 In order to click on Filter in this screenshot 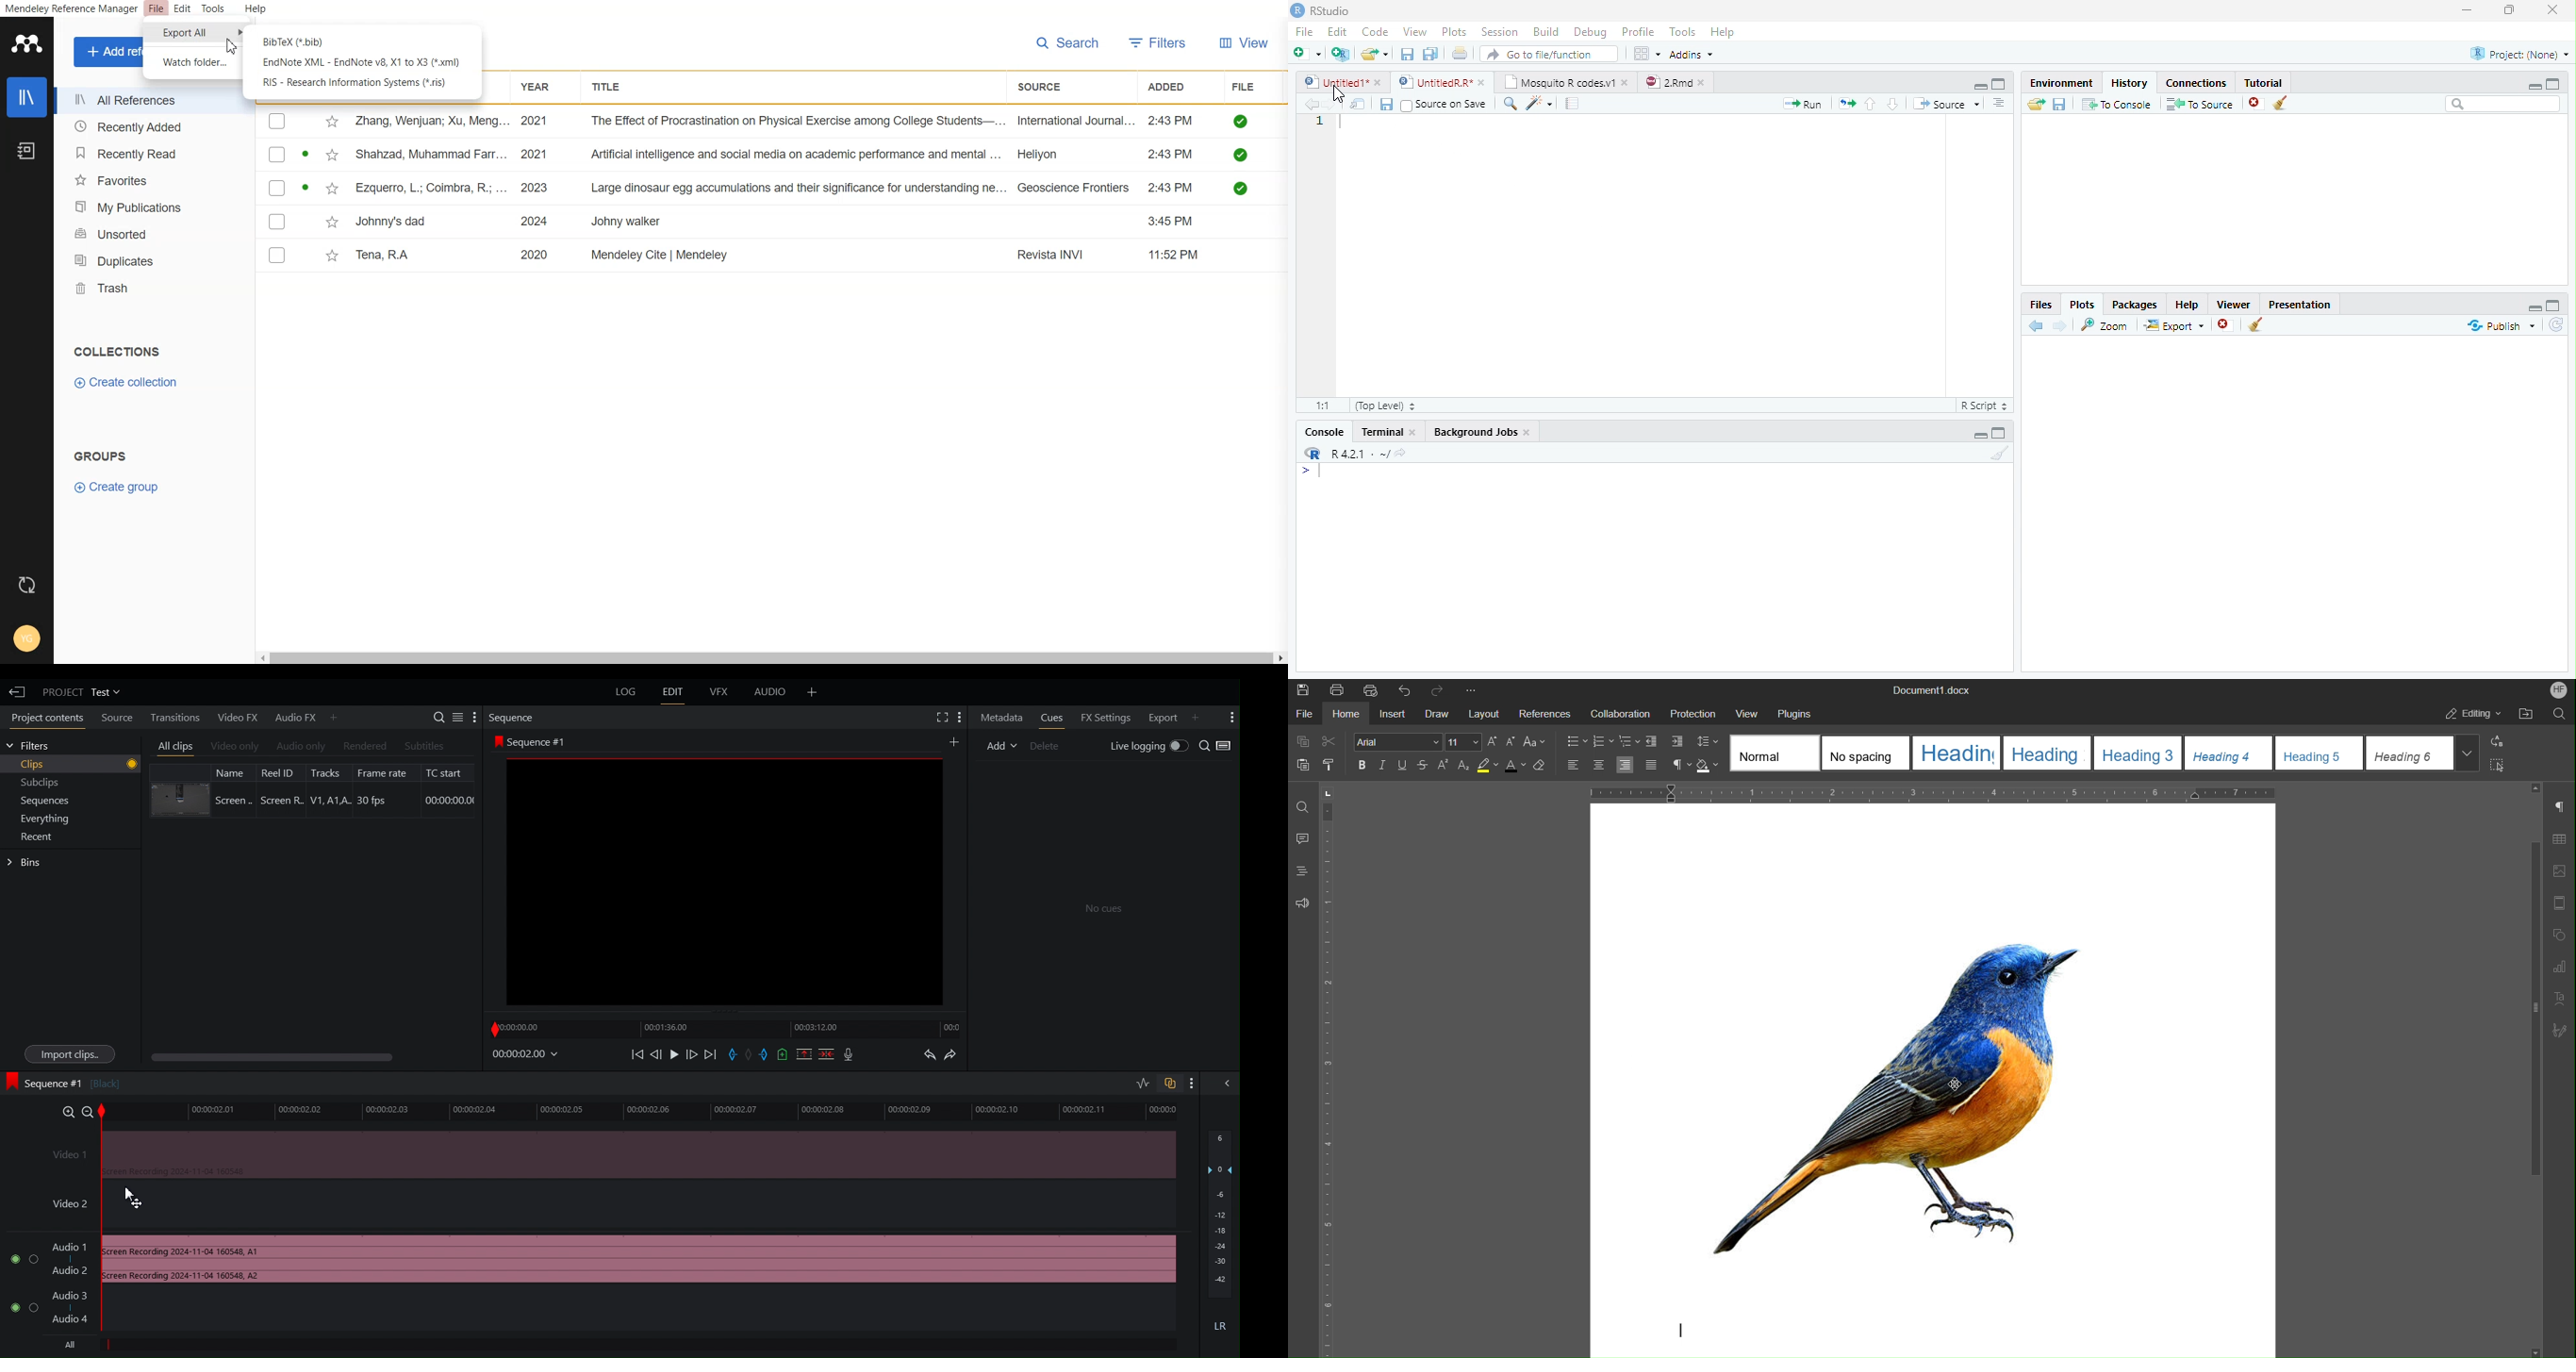, I will do `click(1159, 44)`.